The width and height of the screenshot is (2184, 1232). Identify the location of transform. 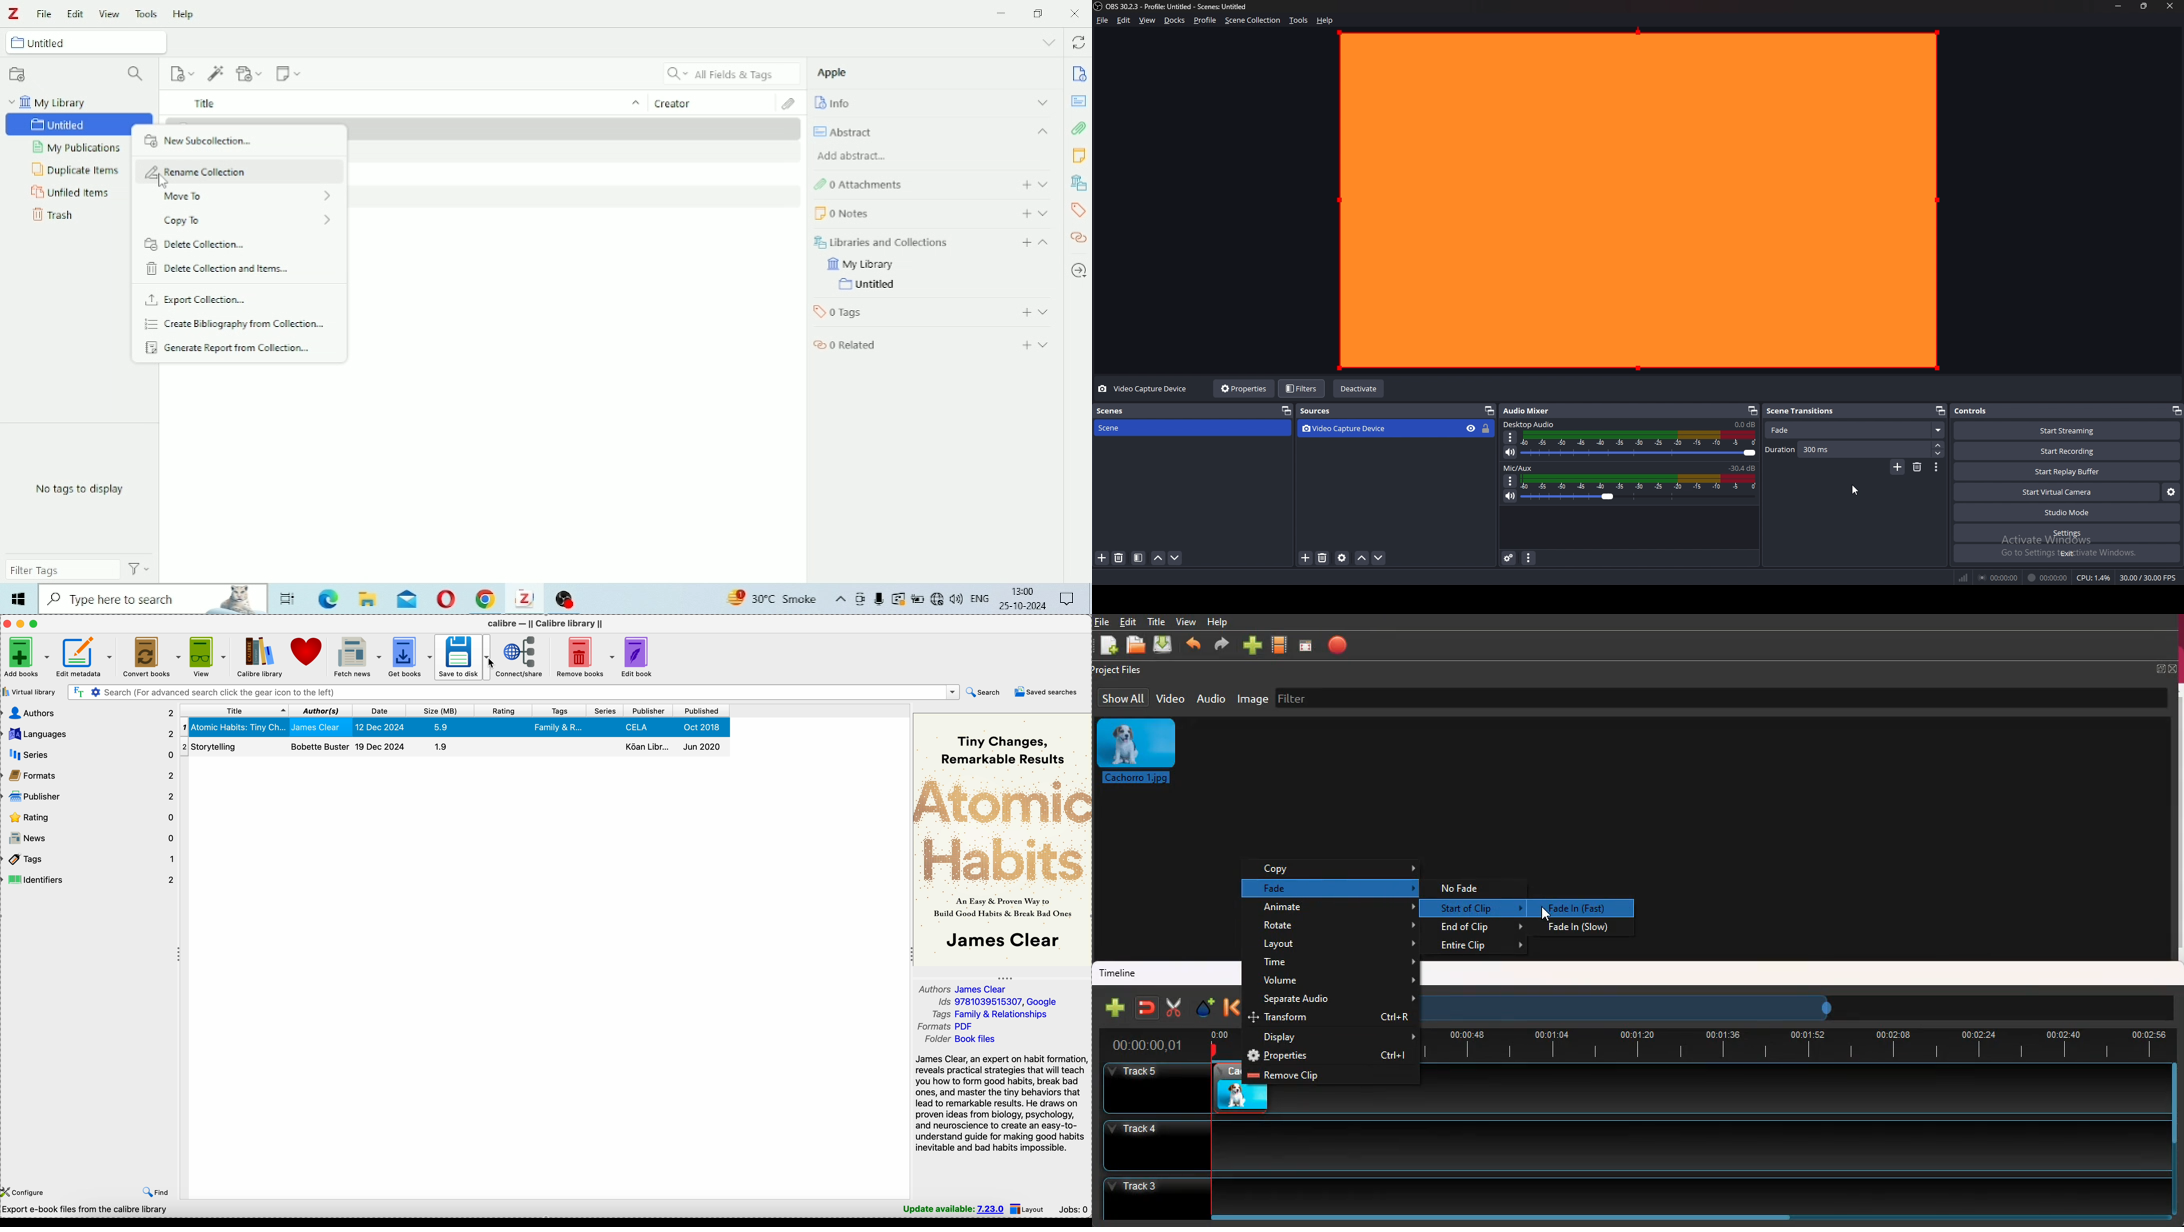
(1335, 1019).